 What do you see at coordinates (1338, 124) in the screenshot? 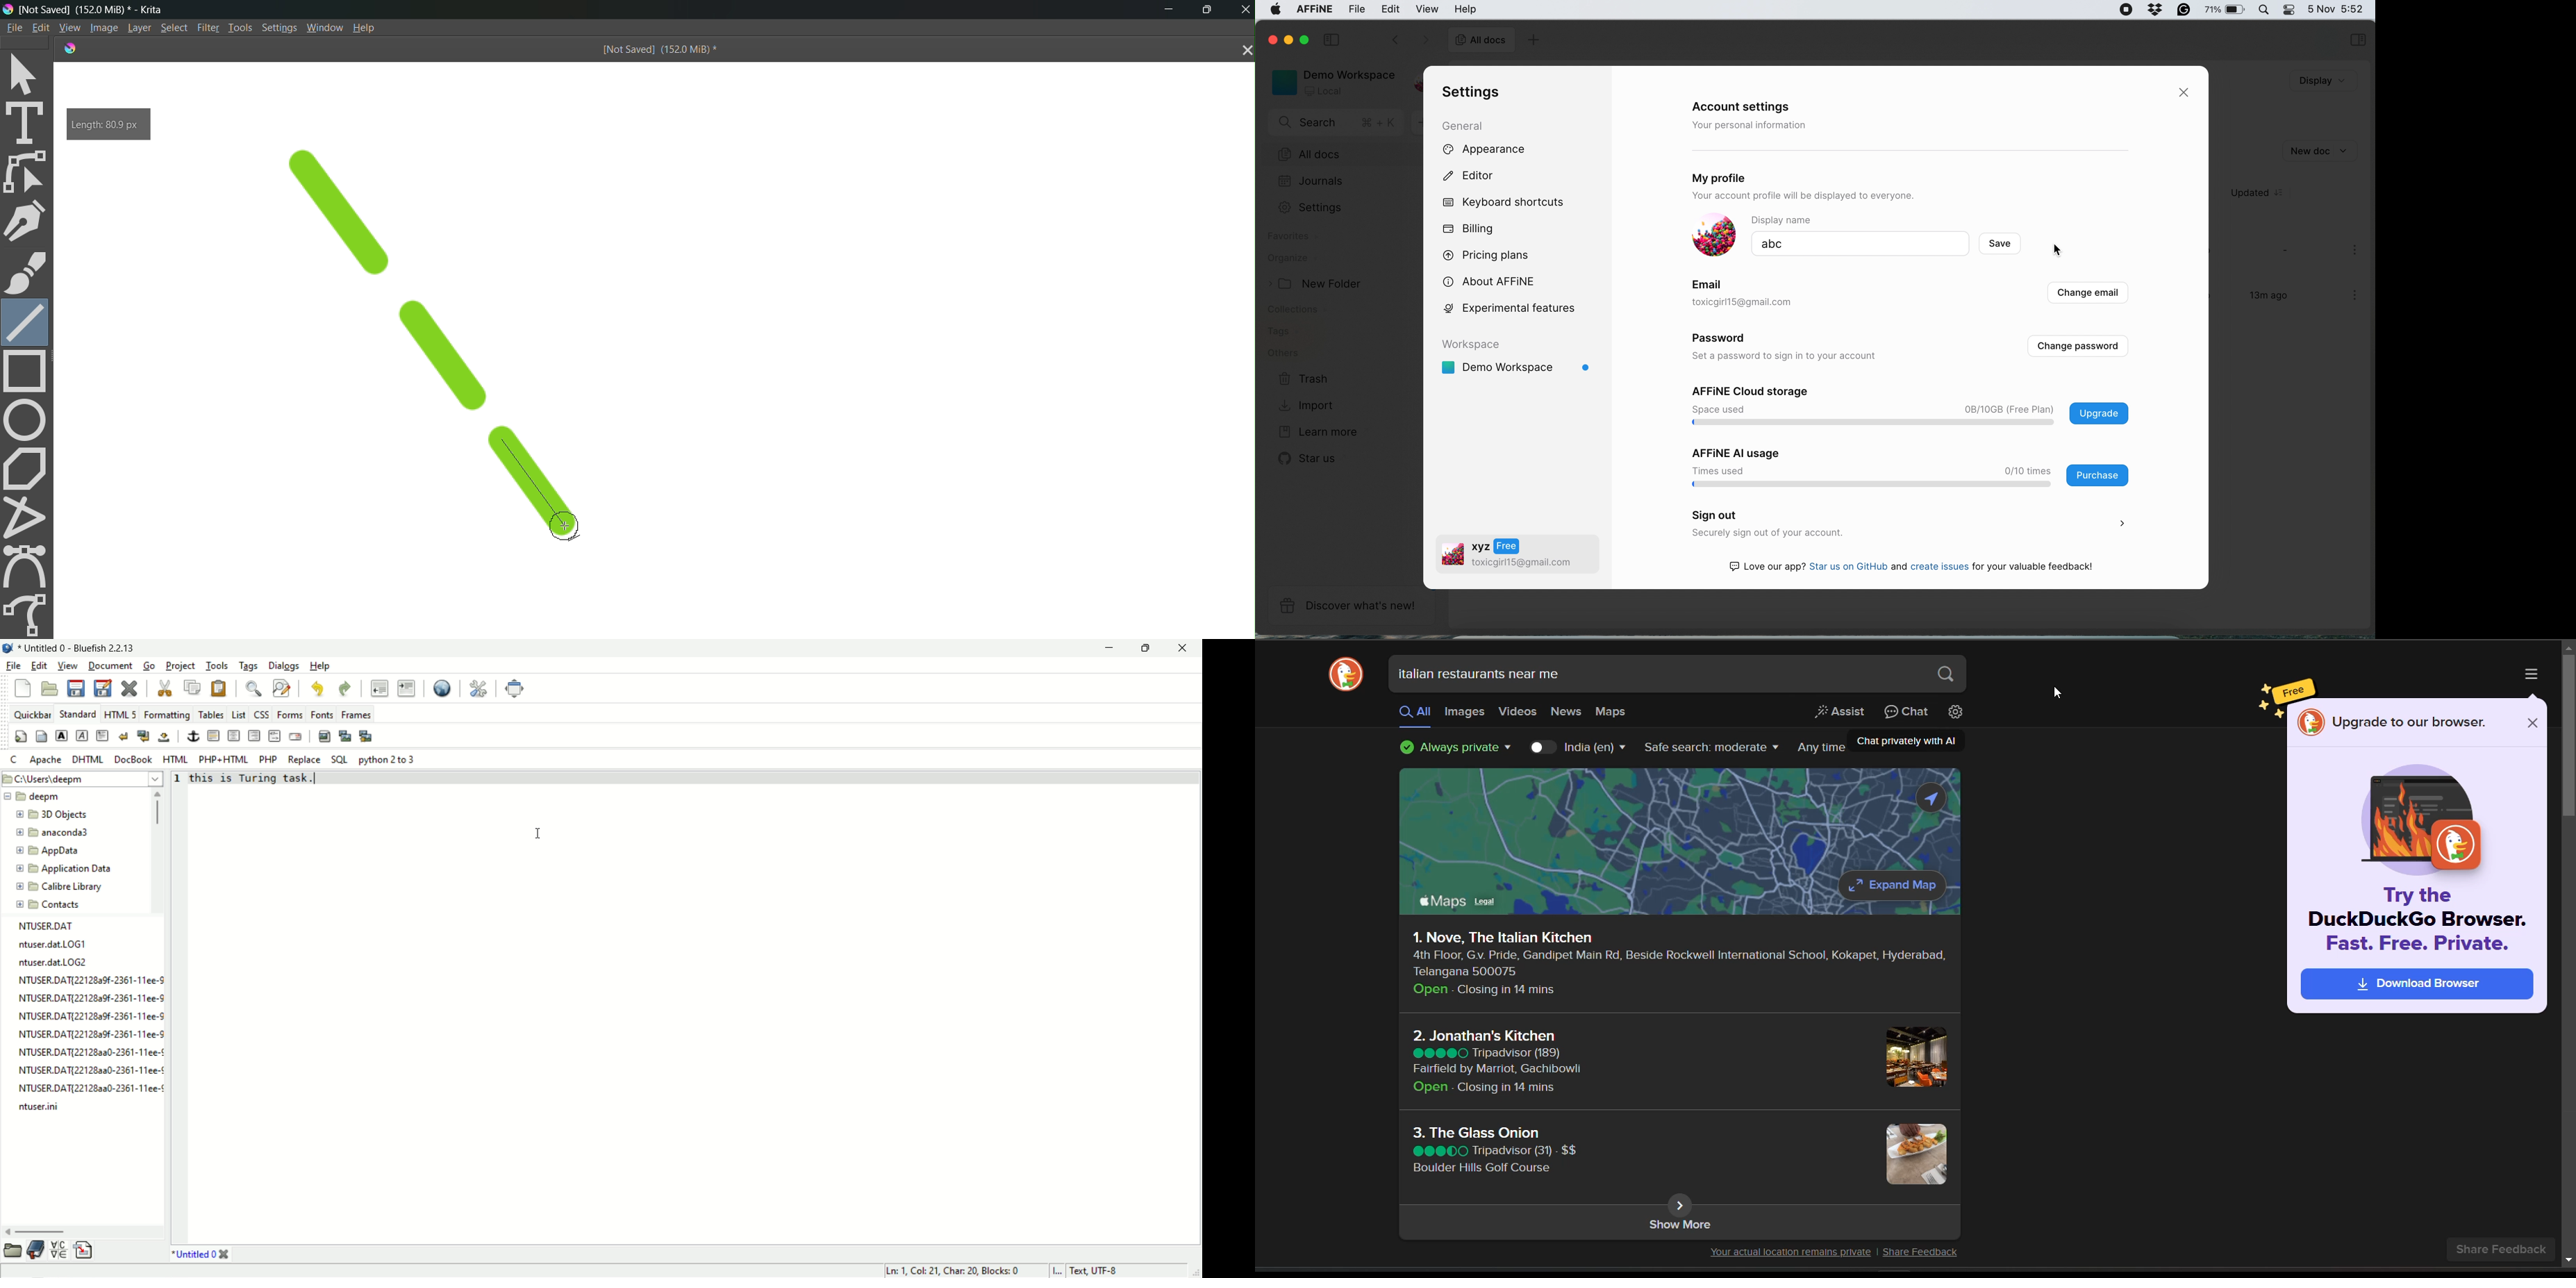
I see `search` at bounding box center [1338, 124].